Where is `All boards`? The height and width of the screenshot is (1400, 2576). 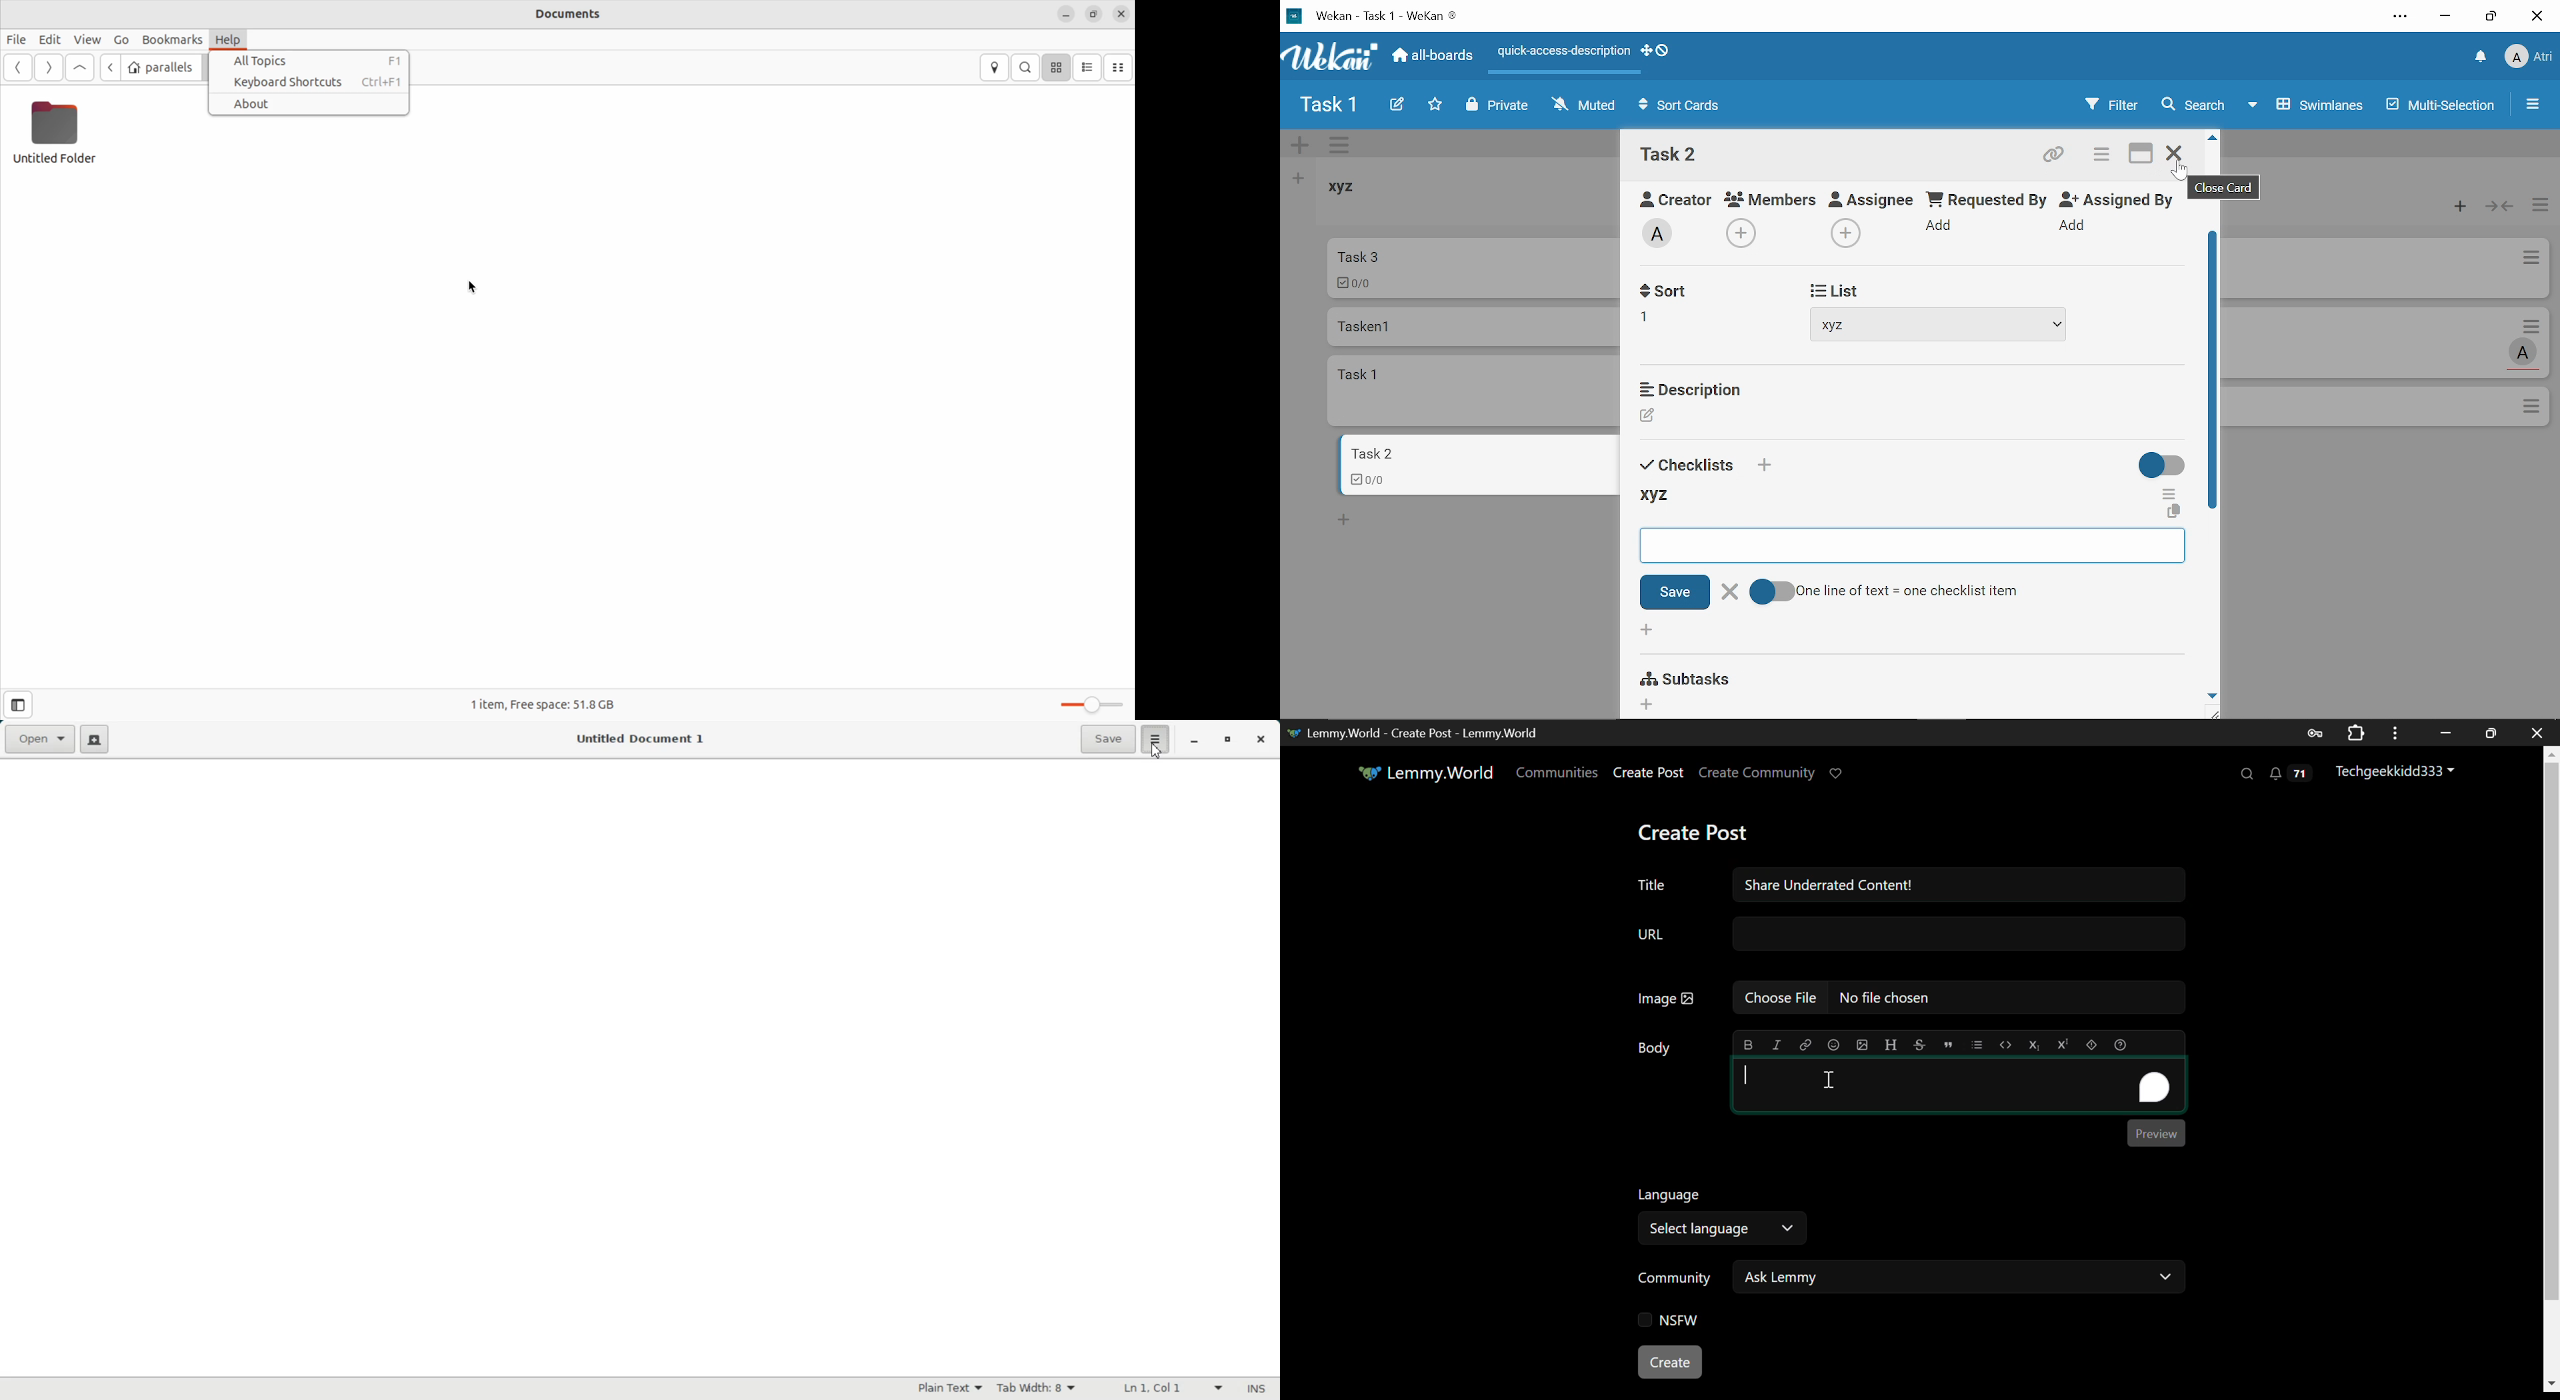
All boards is located at coordinates (1434, 55).